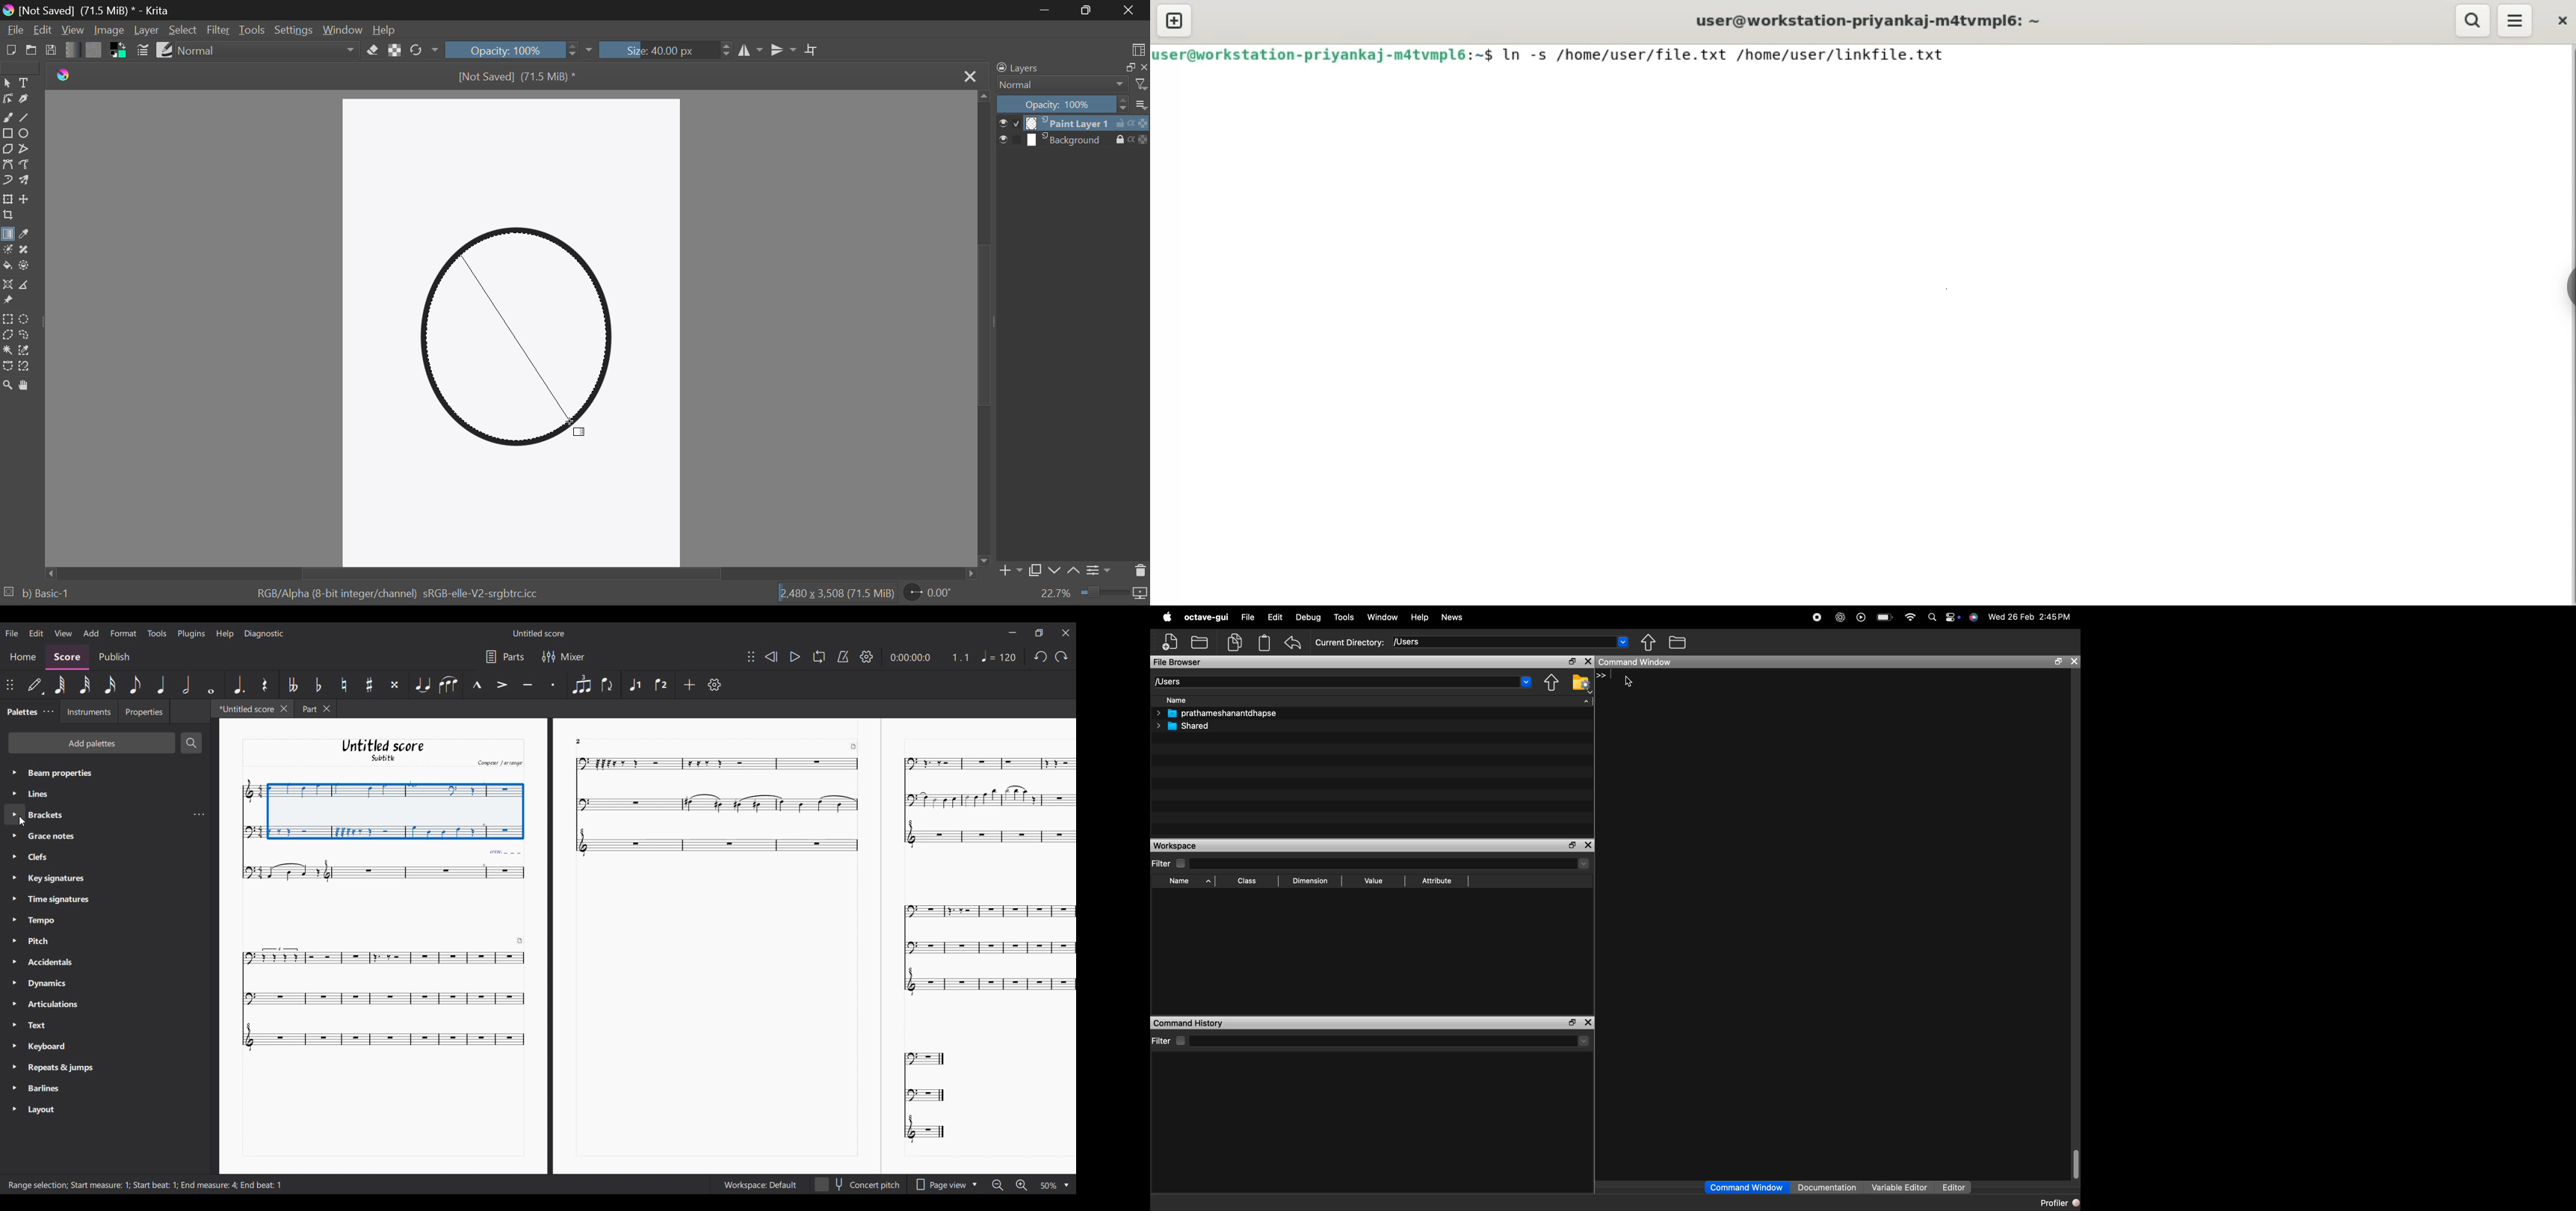 This screenshot has width=2576, height=1232. Describe the element at coordinates (1167, 617) in the screenshot. I see `logo` at that location.